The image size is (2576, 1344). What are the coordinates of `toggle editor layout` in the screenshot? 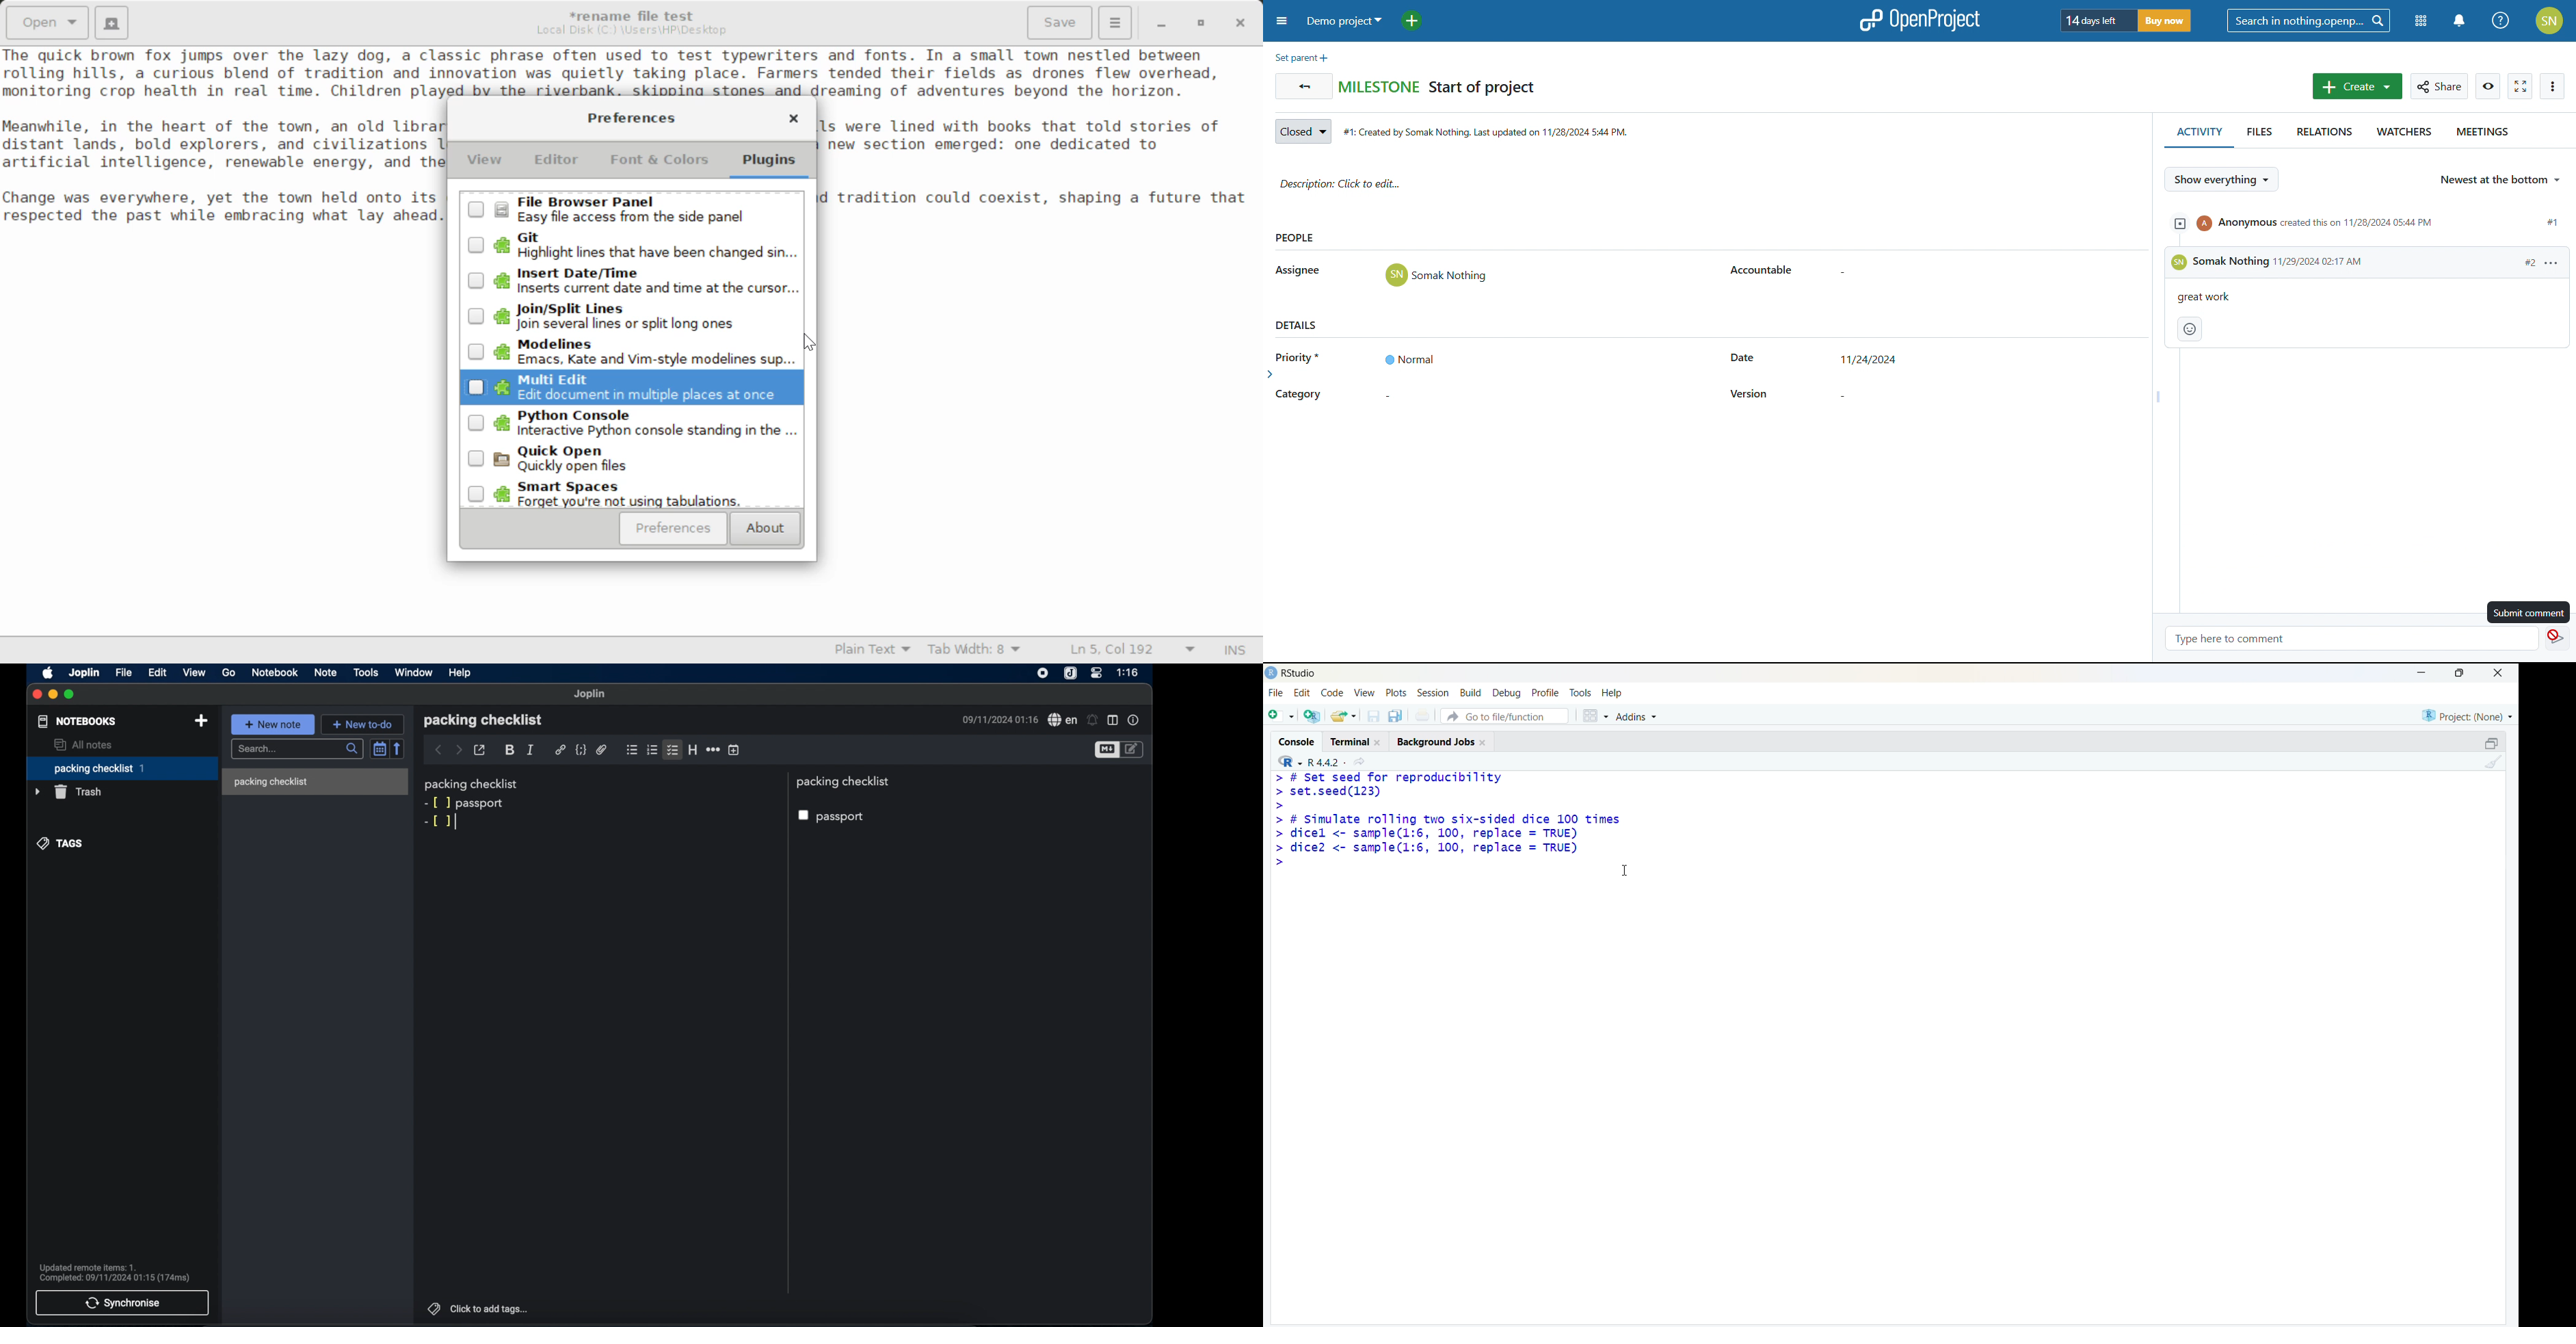 It's located at (1114, 719).